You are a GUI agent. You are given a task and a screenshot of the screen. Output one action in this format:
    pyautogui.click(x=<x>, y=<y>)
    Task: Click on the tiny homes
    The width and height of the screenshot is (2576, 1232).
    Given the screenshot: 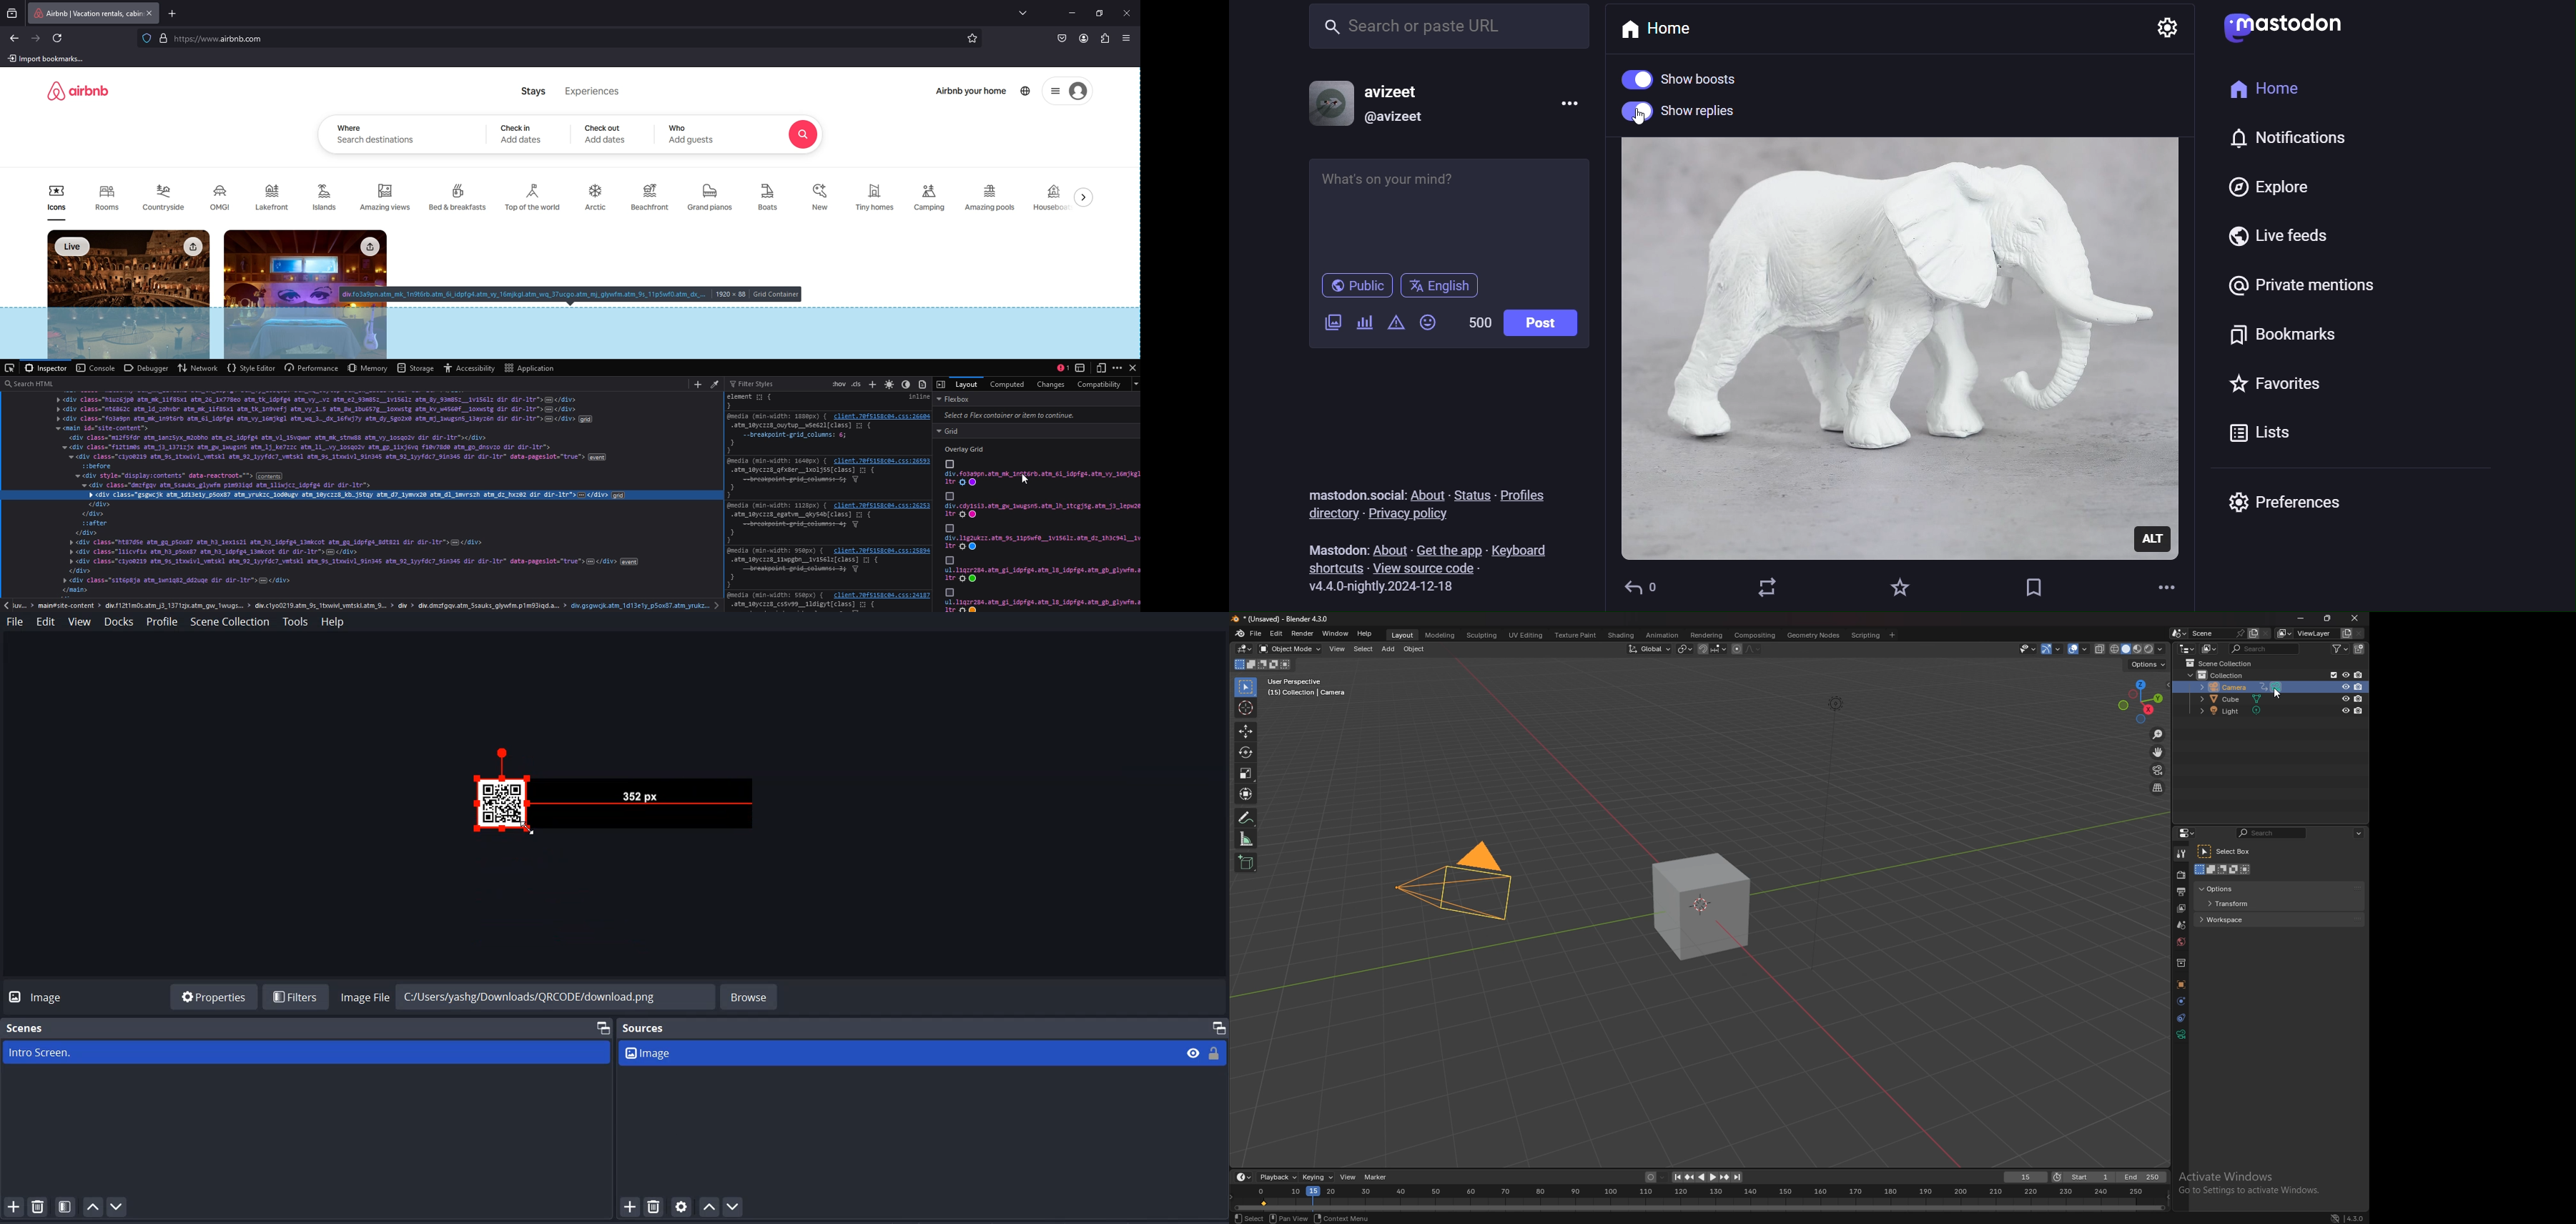 What is the action you would take?
    pyautogui.click(x=876, y=198)
    